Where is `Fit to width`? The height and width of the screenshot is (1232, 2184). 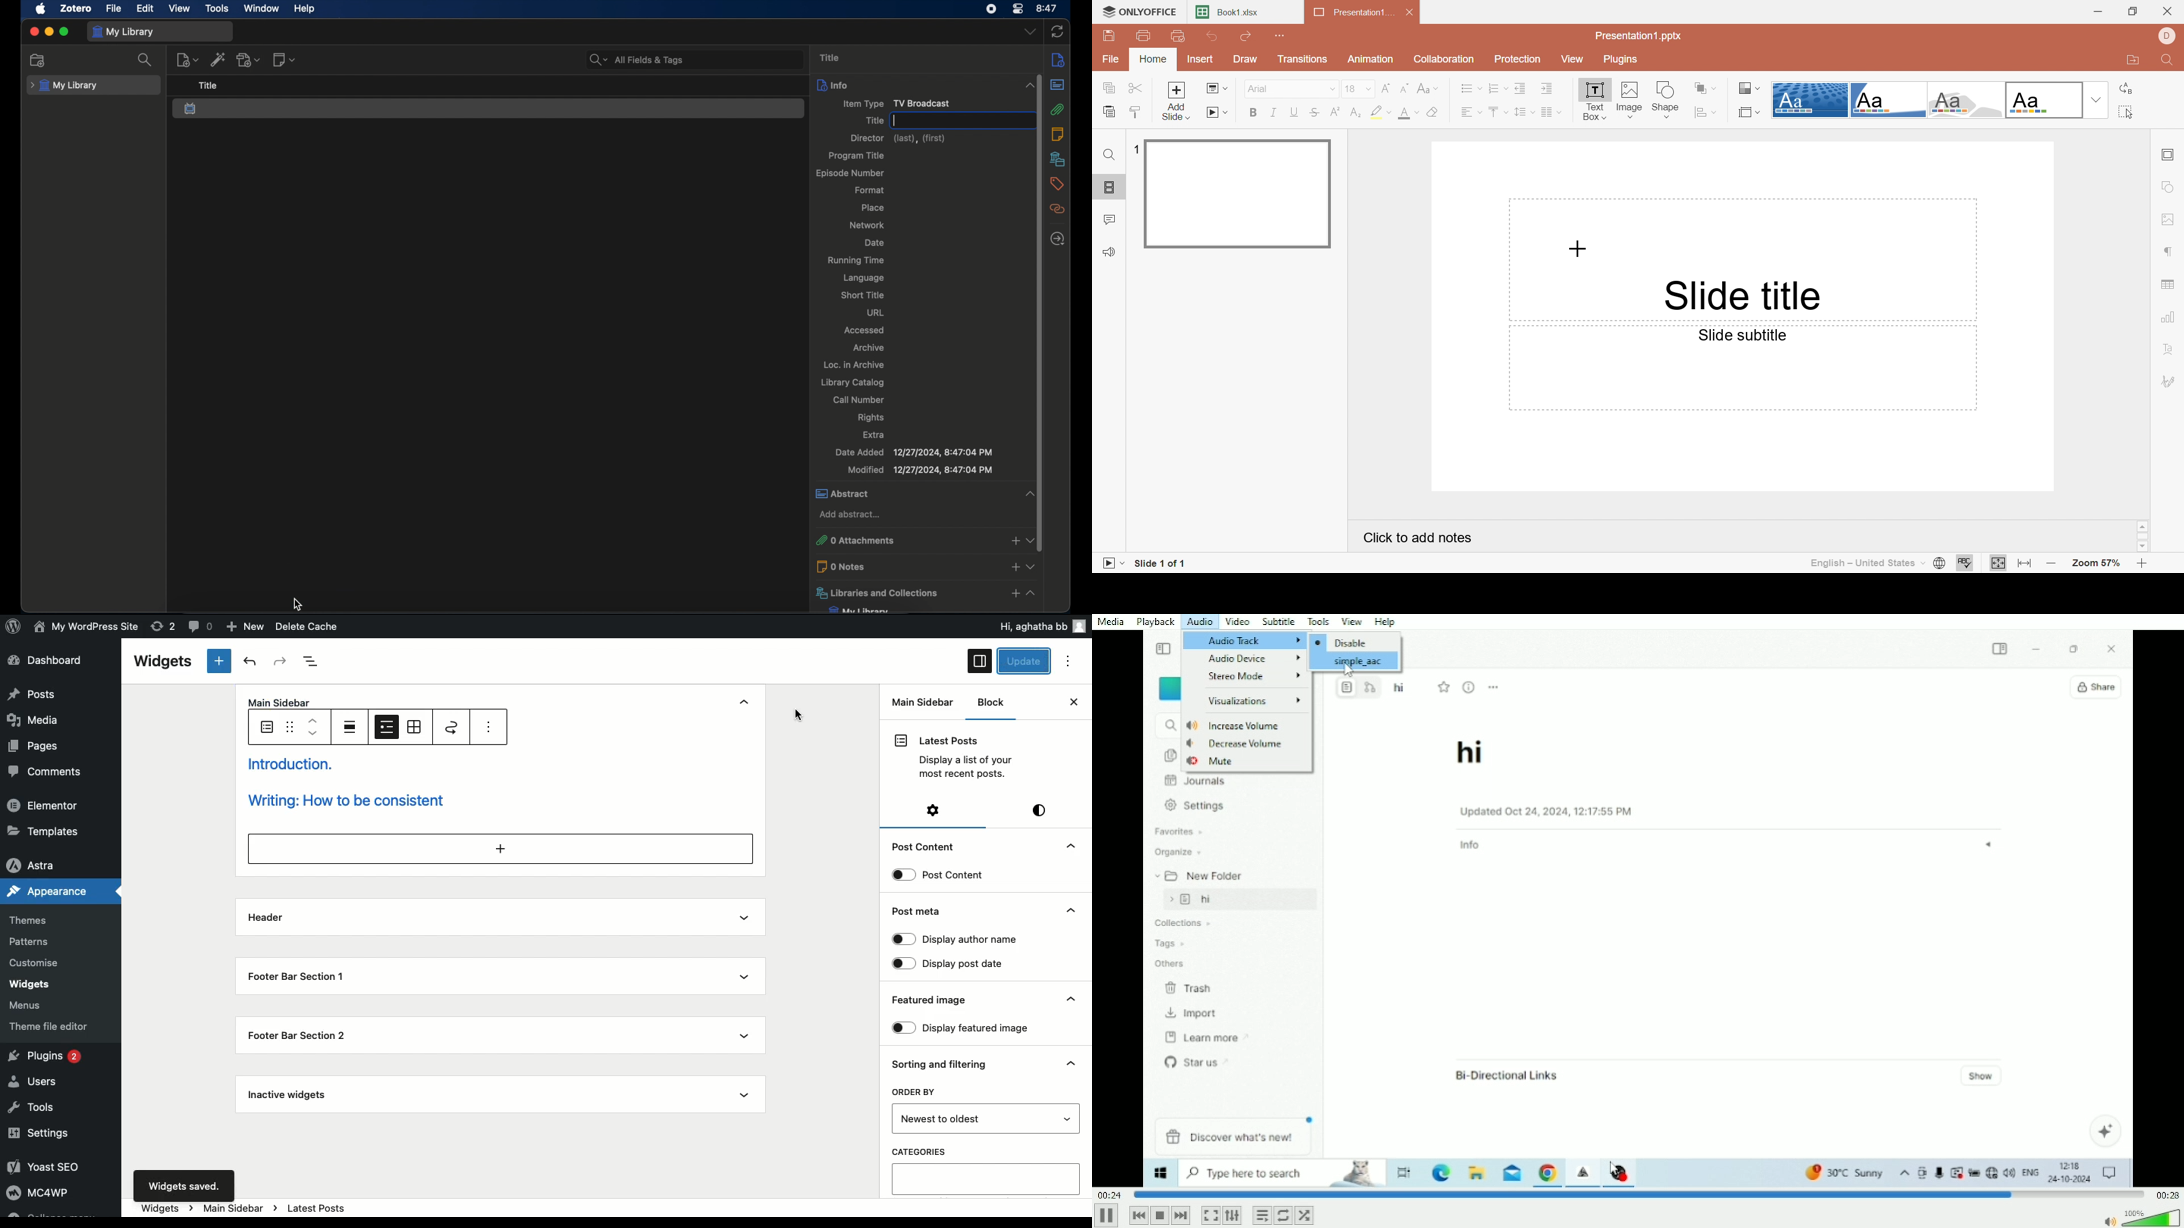 Fit to width is located at coordinates (2026, 564).